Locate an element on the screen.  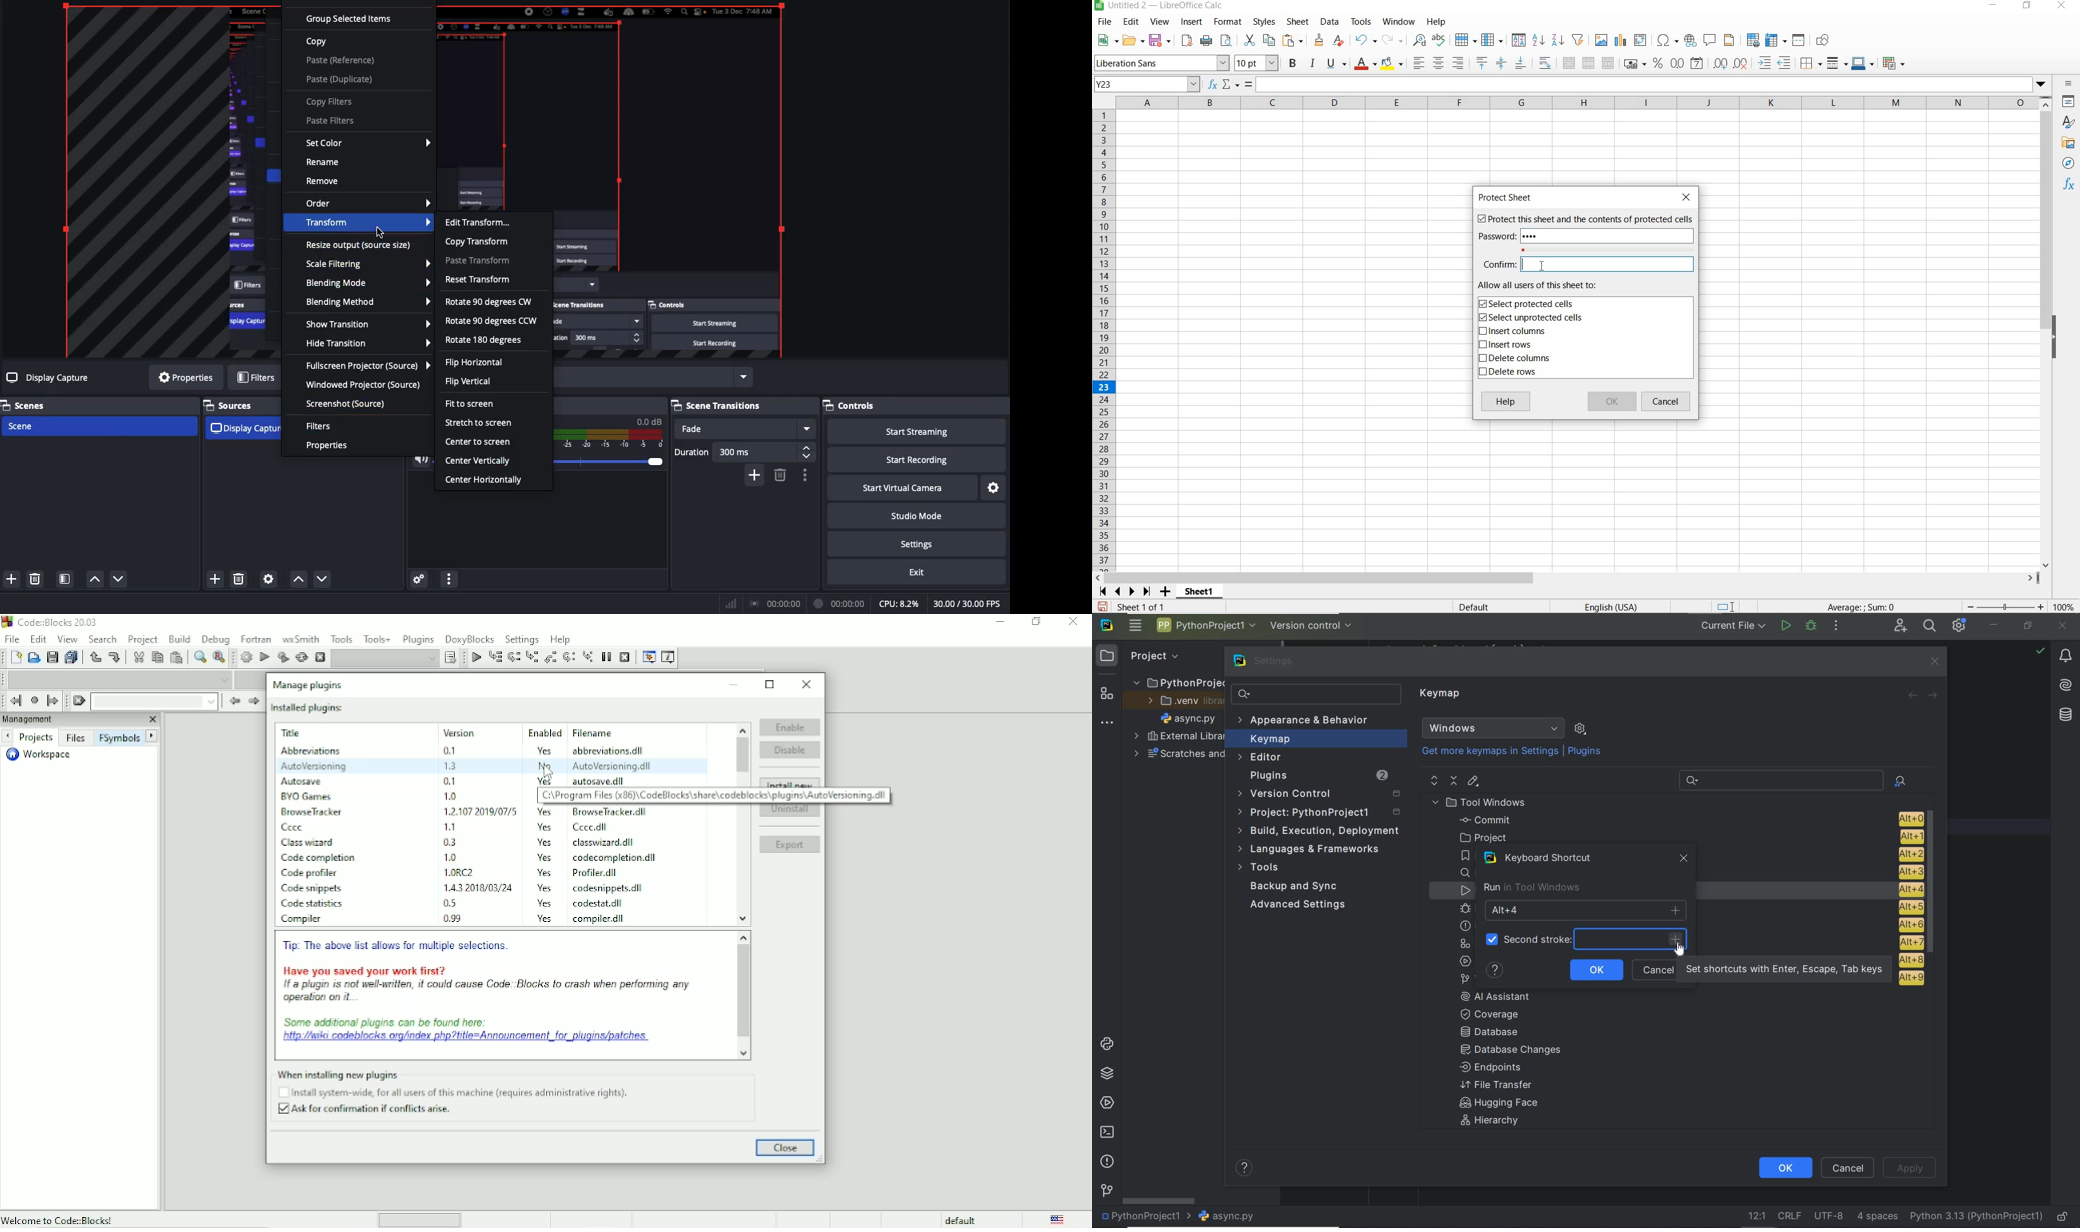
HELP is located at coordinates (1506, 403).